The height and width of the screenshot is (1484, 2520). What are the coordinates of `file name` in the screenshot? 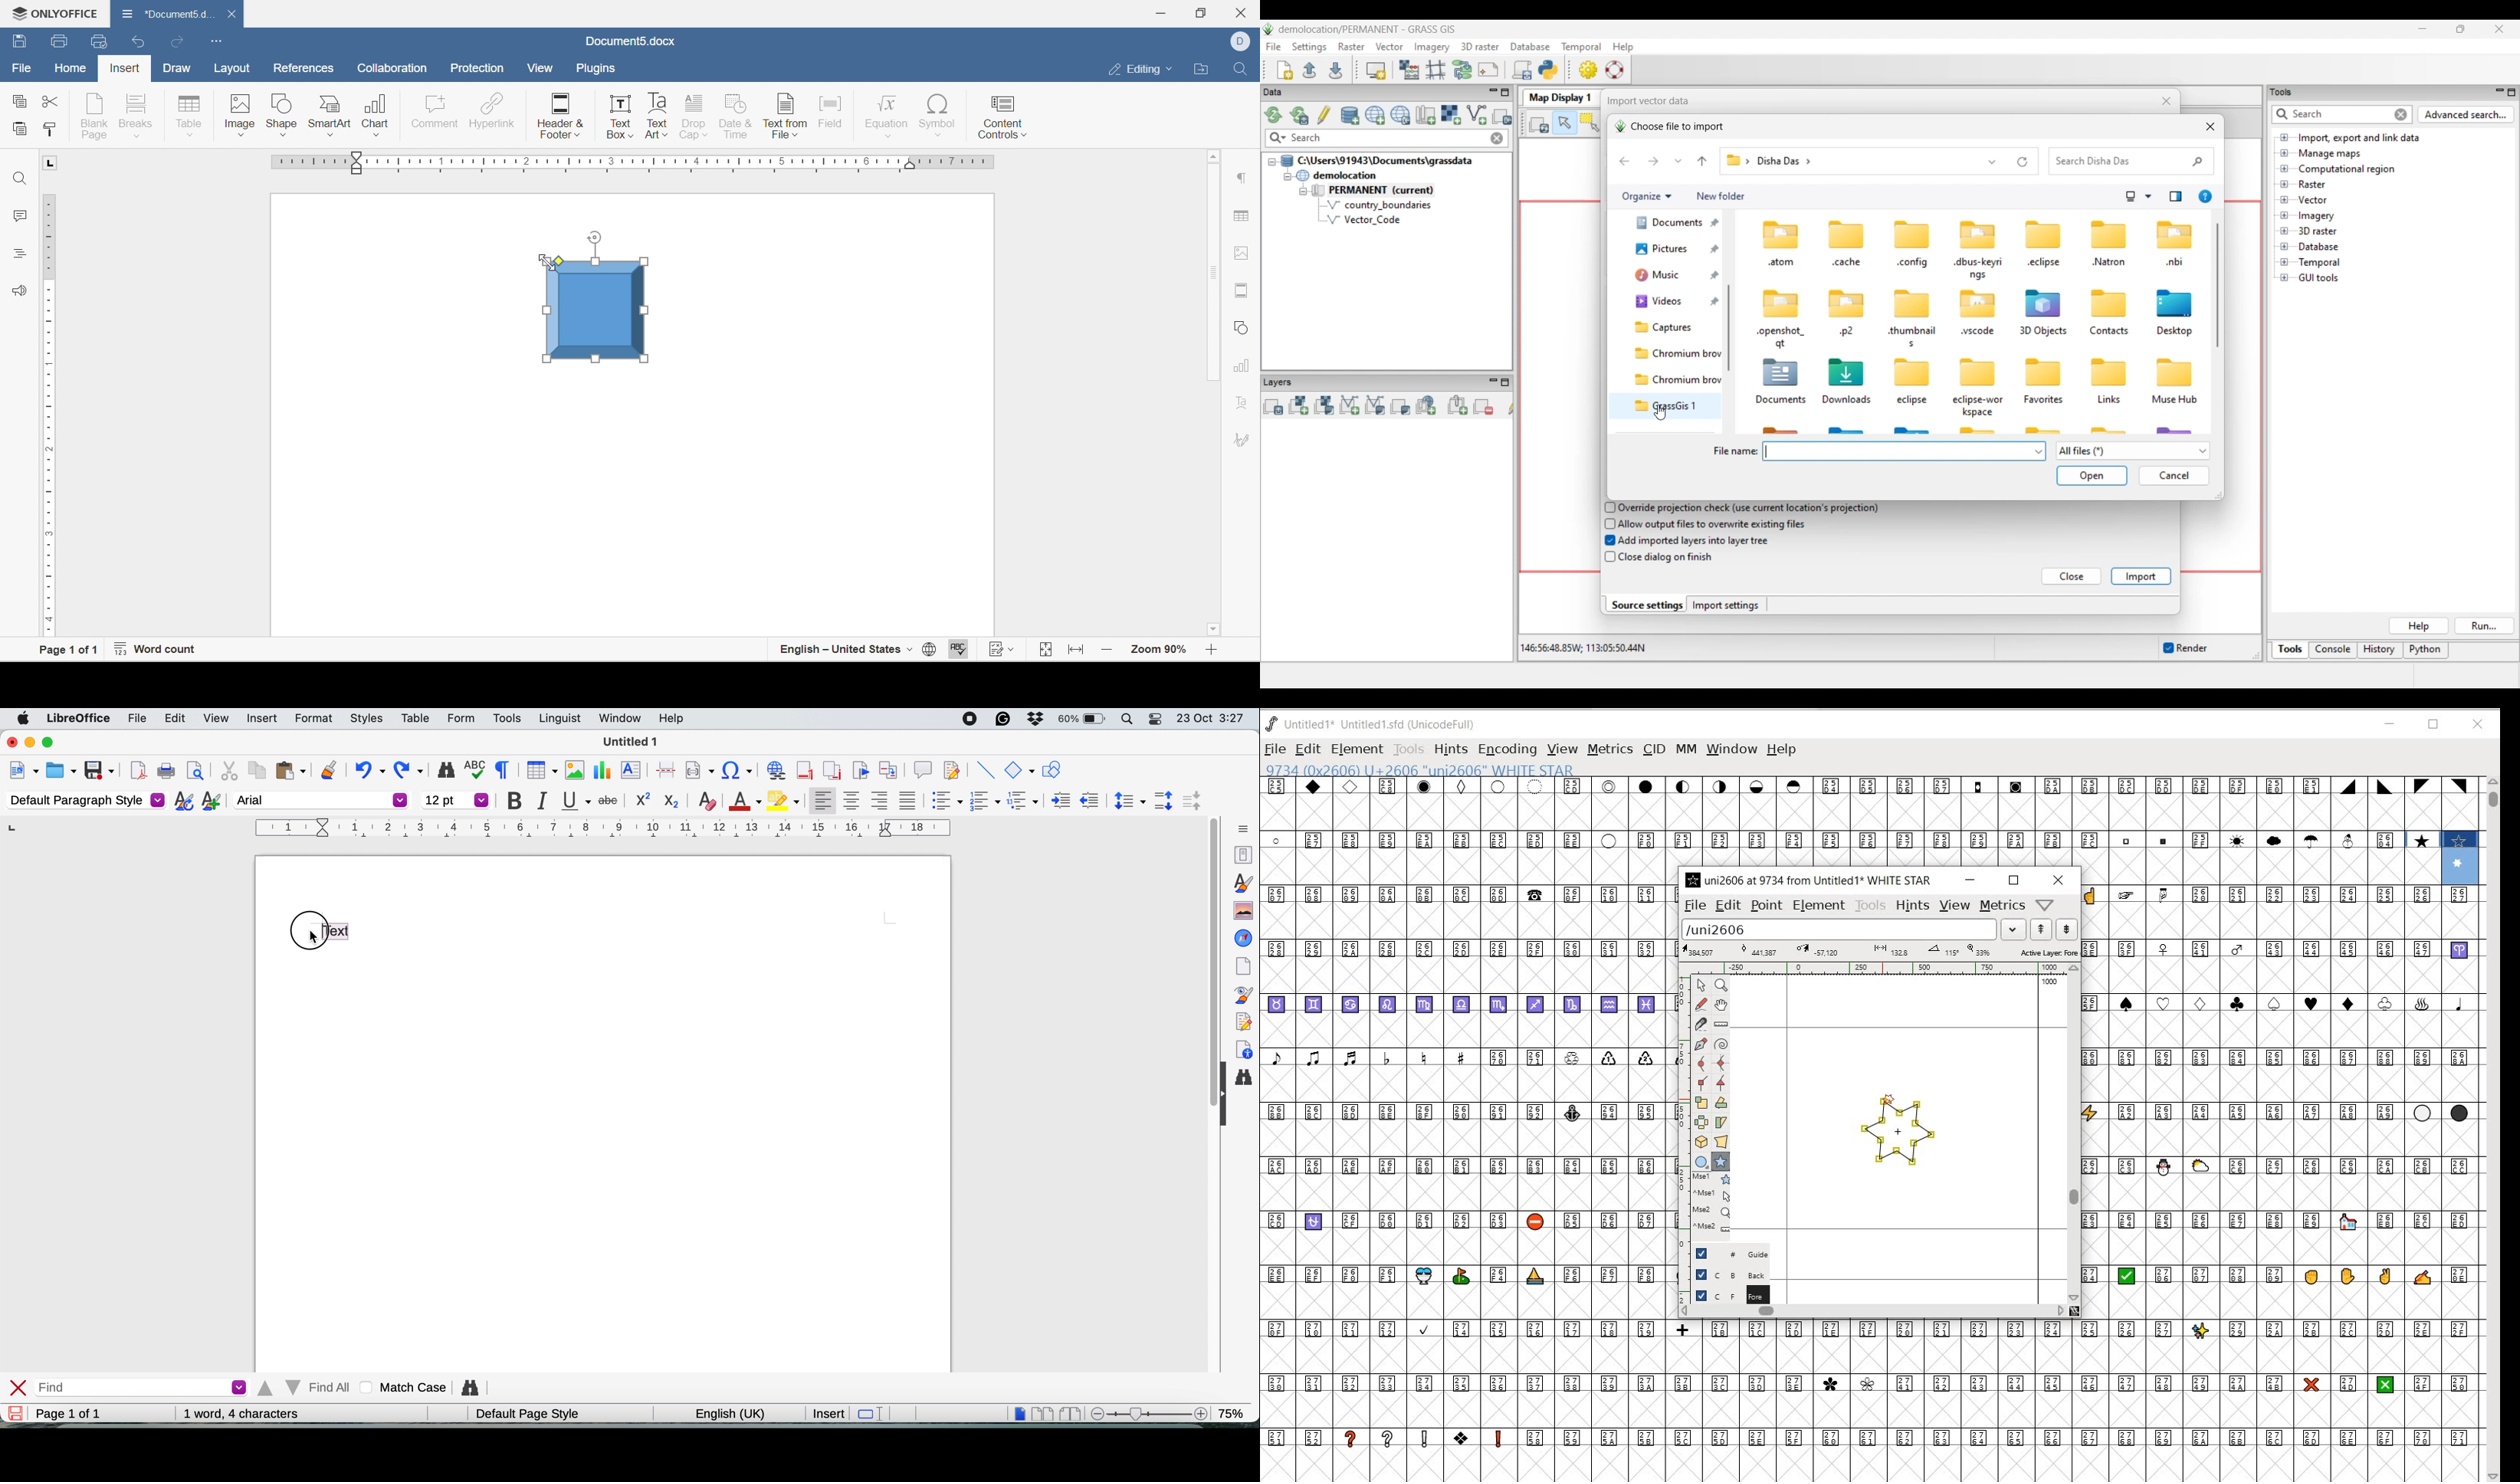 It's located at (632, 741).